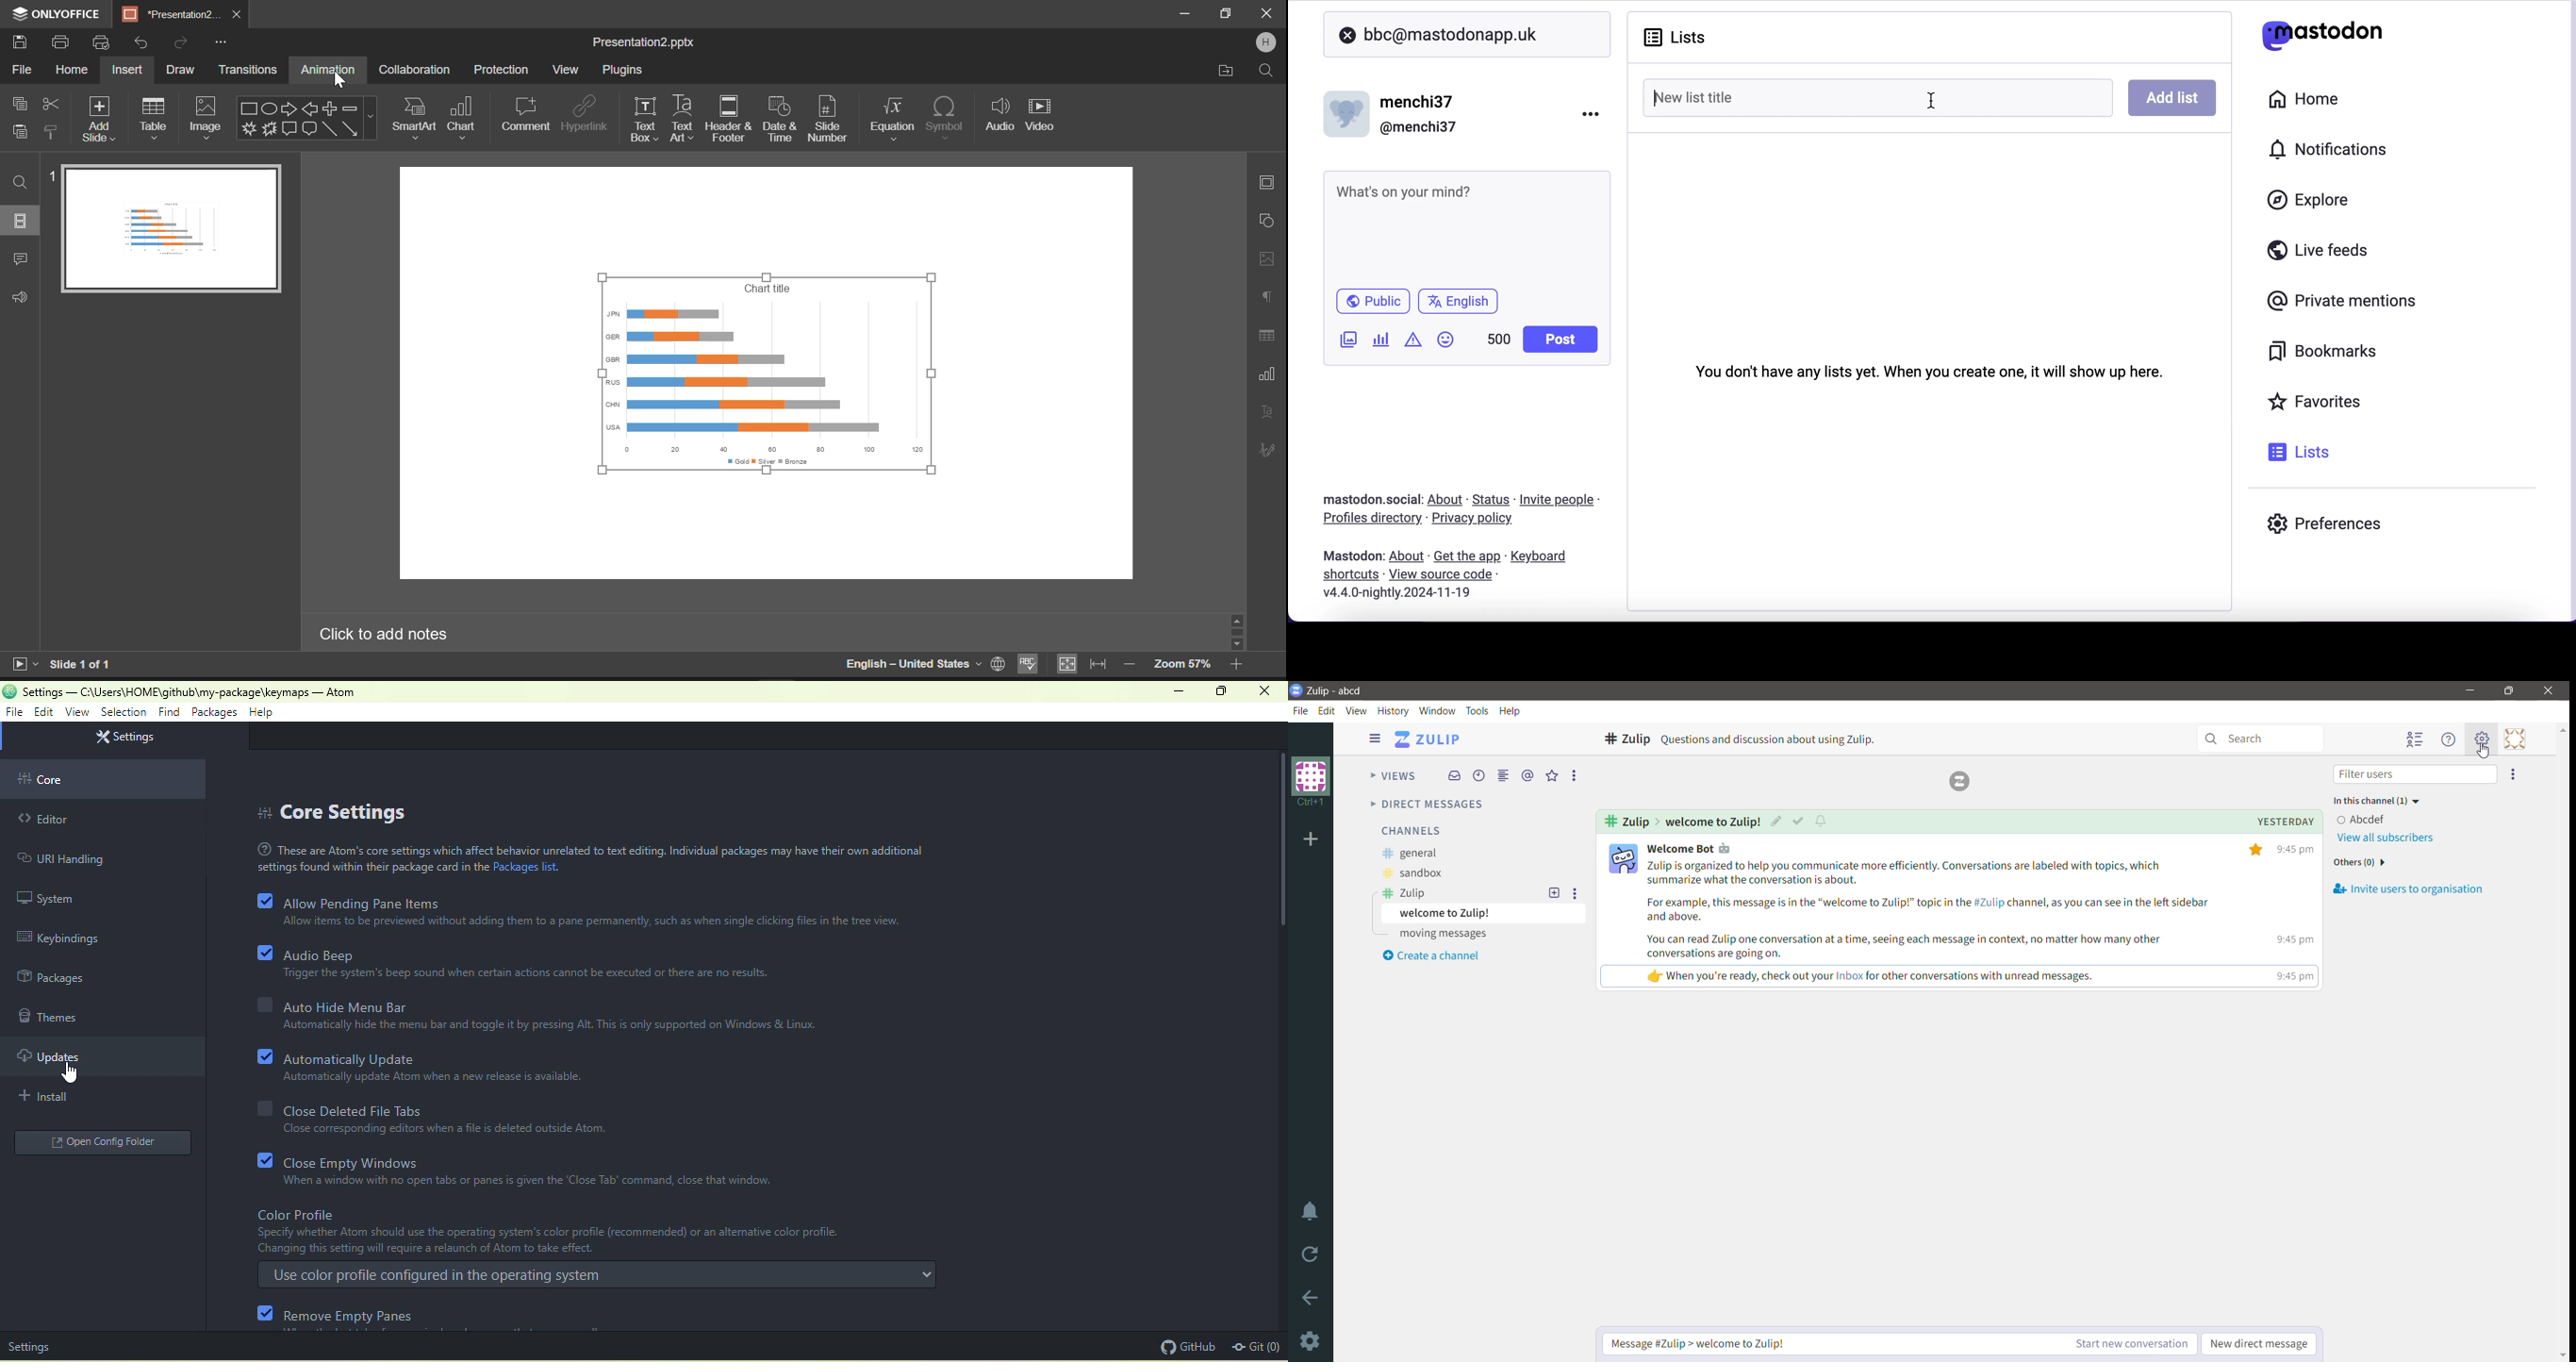 Image resolution: width=2576 pixels, height=1372 pixels. What do you see at coordinates (2325, 526) in the screenshot?
I see `preferences` at bounding box center [2325, 526].